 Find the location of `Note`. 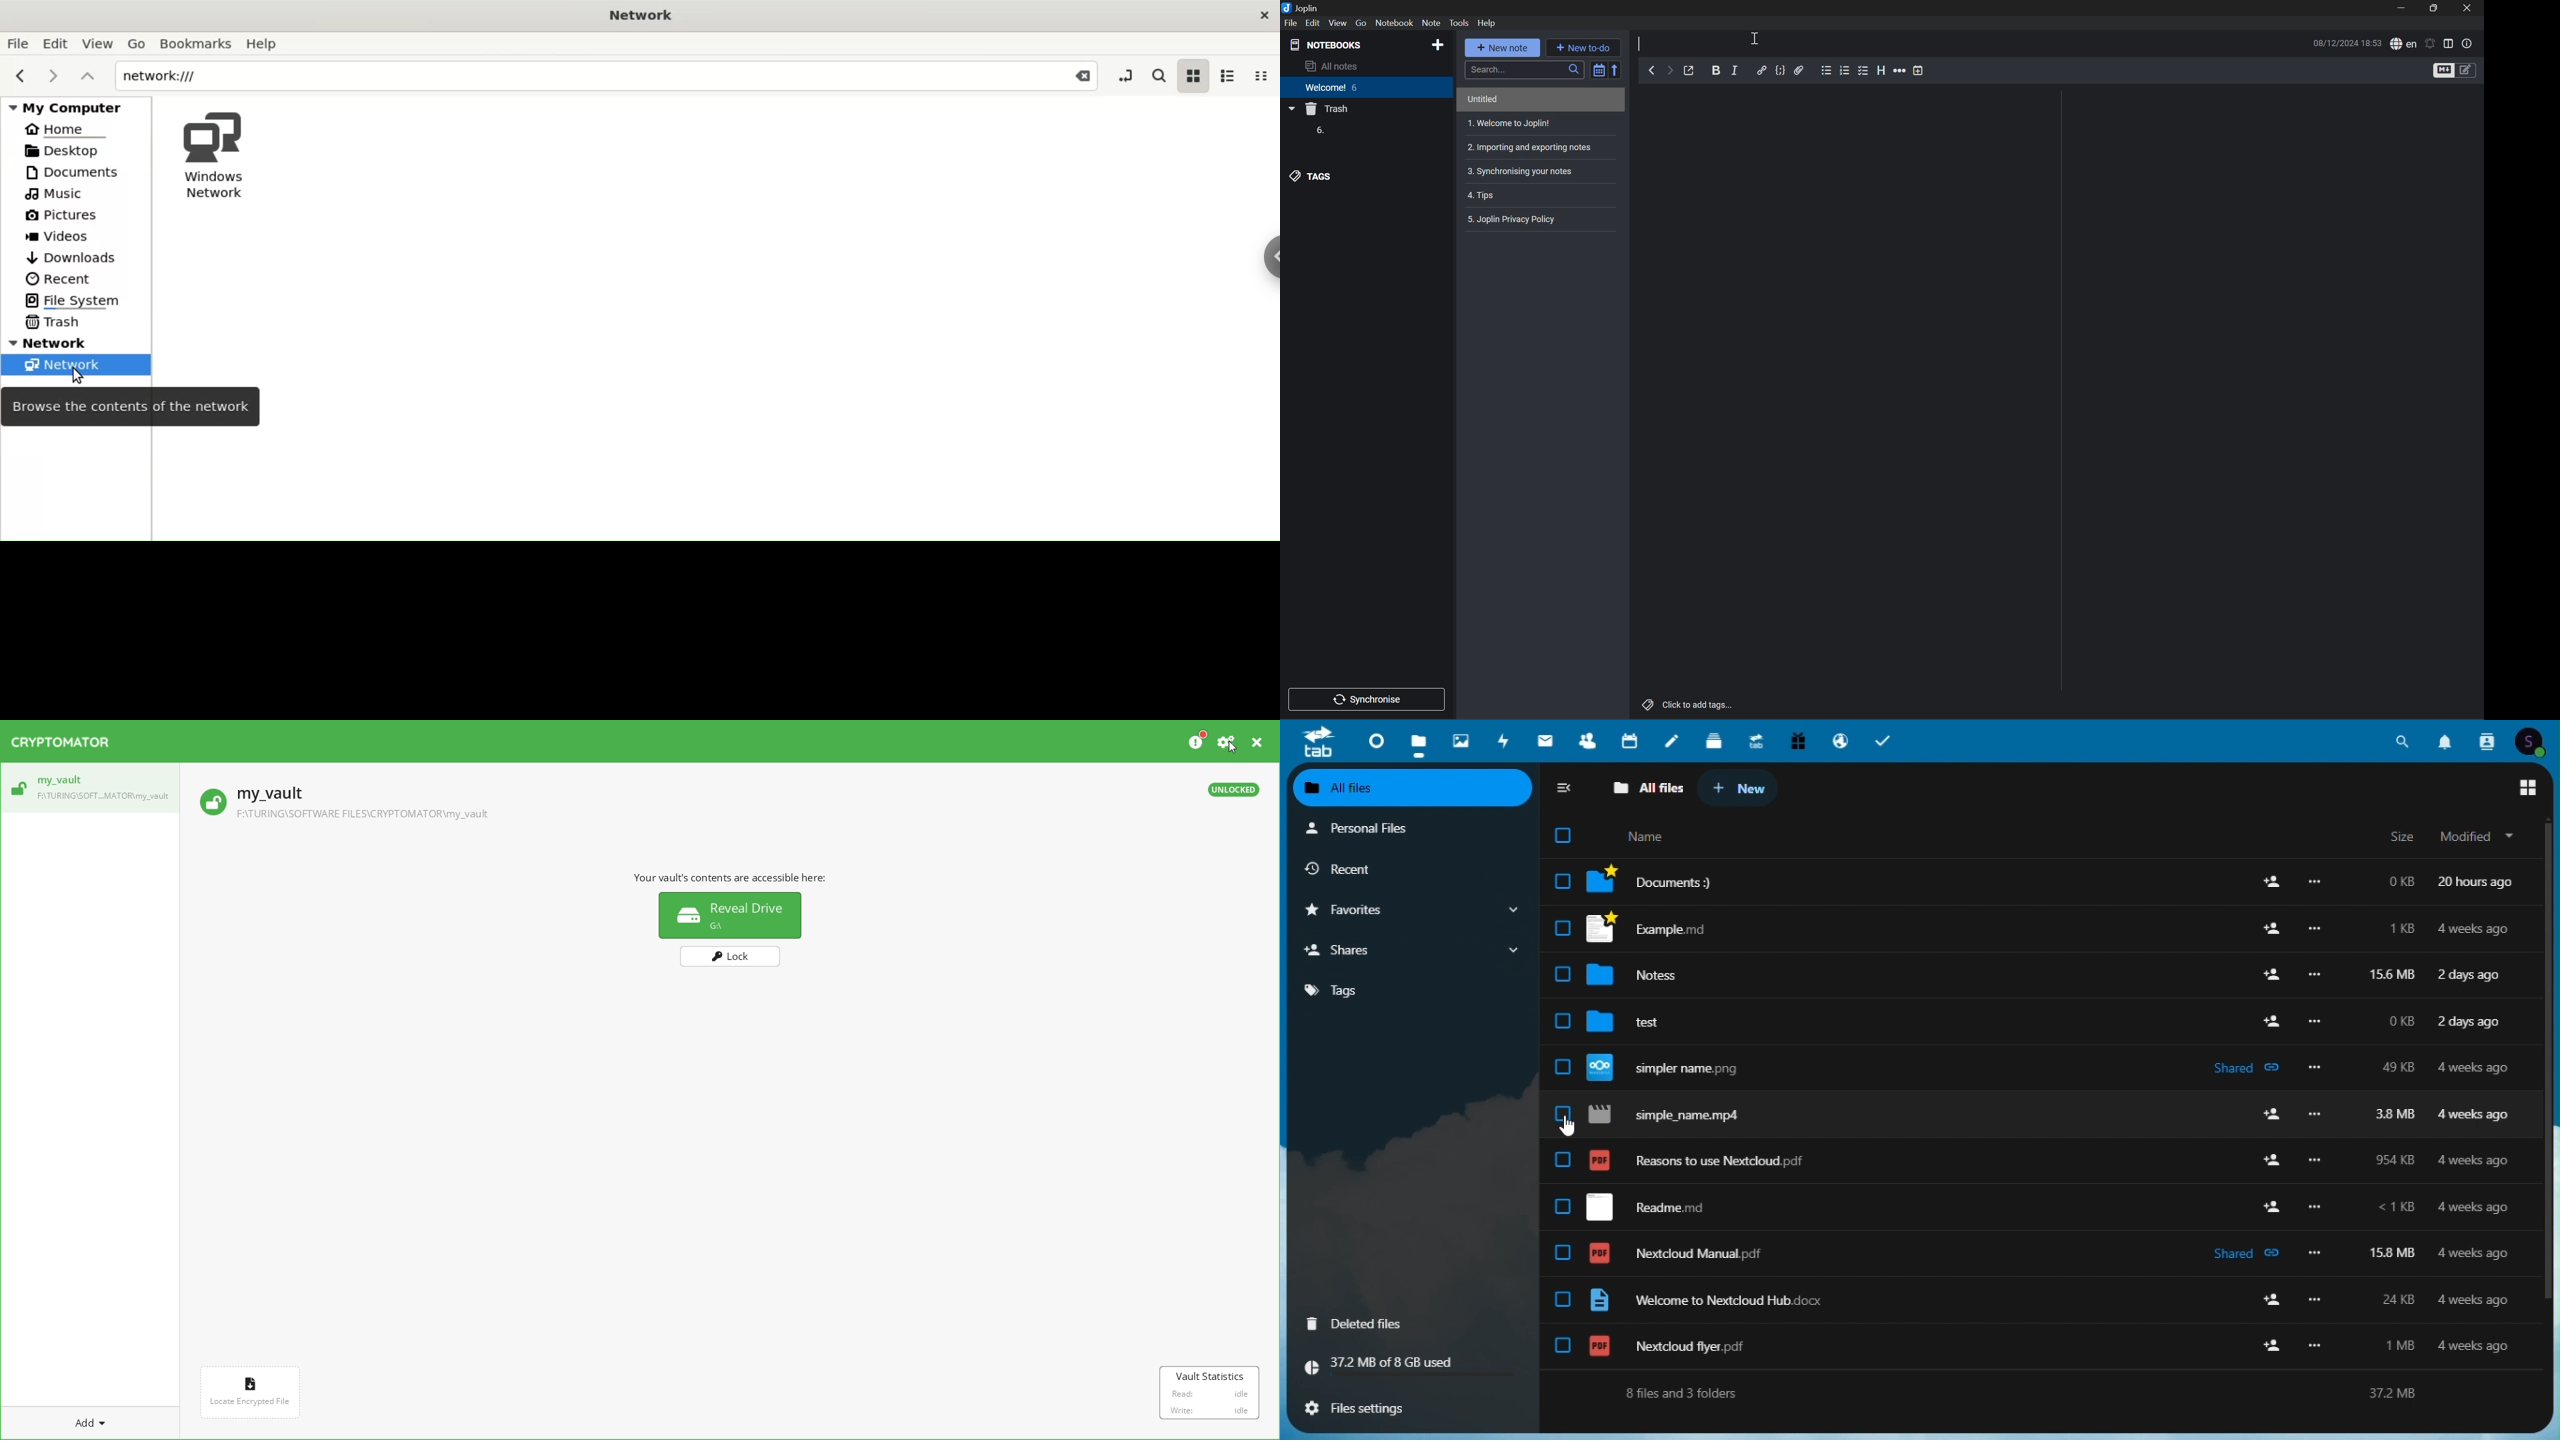

Note is located at coordinates (1431, 23).